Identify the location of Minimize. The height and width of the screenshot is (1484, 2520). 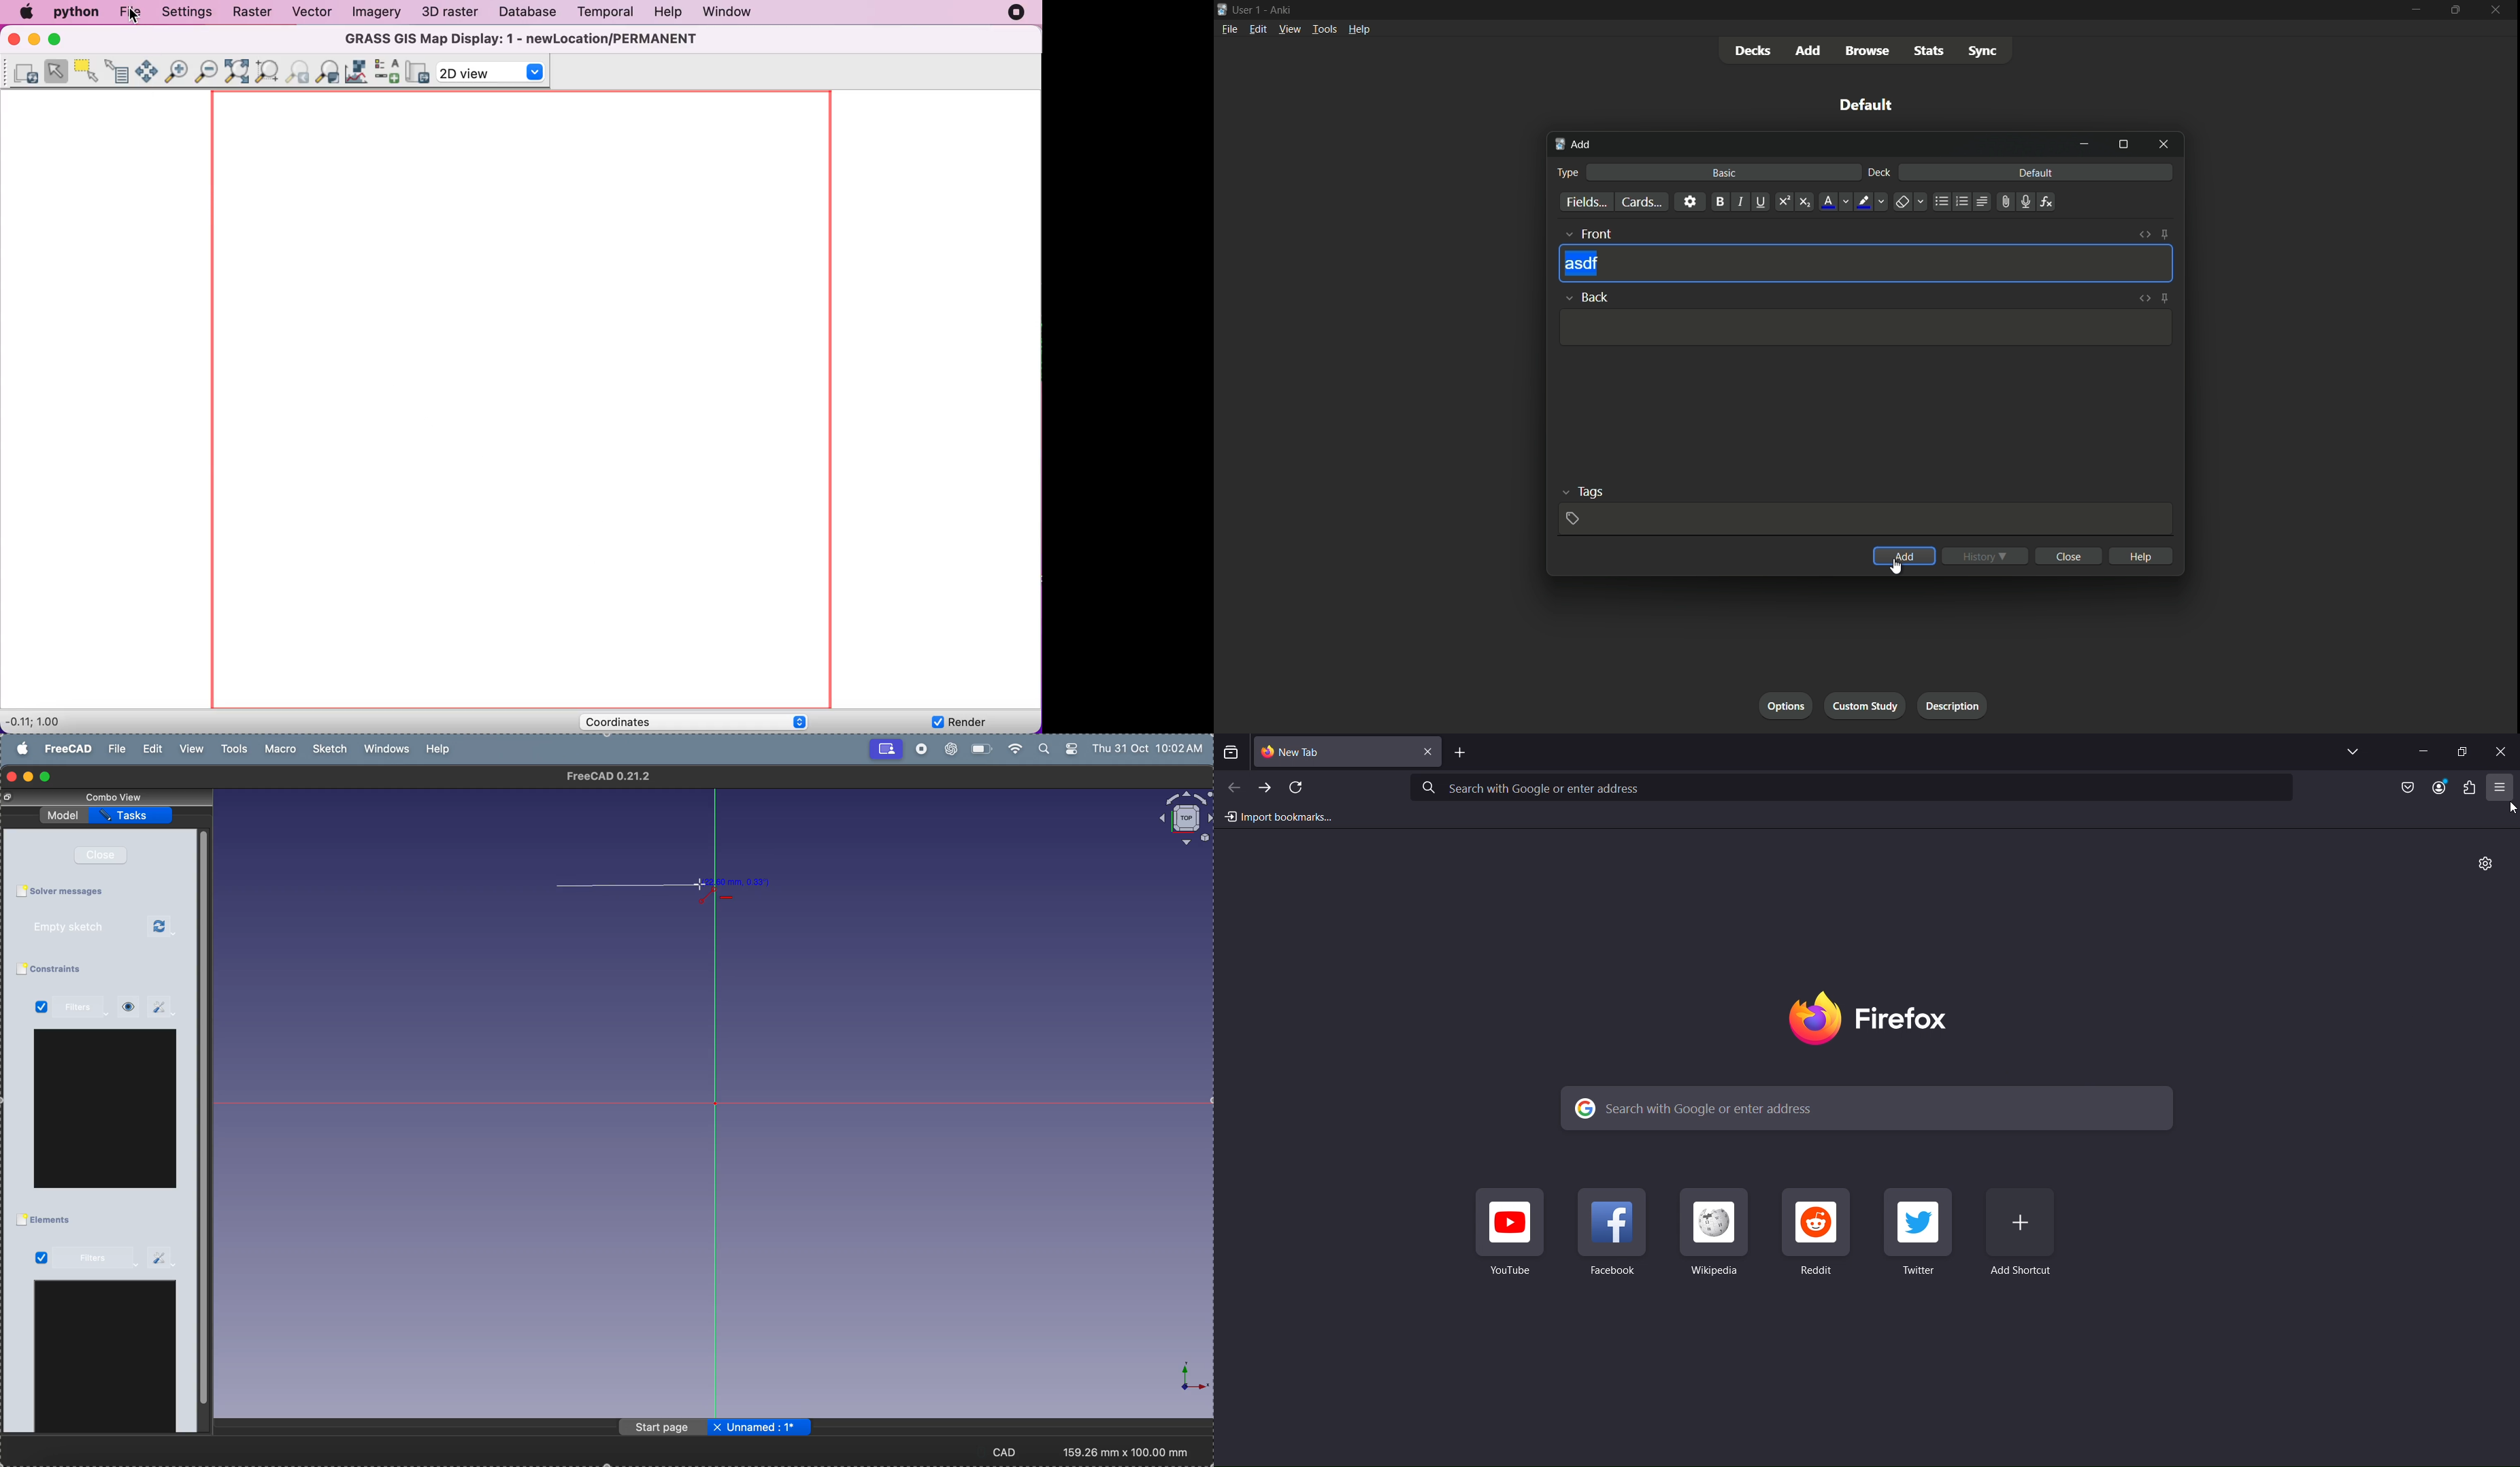
(2421, 751).